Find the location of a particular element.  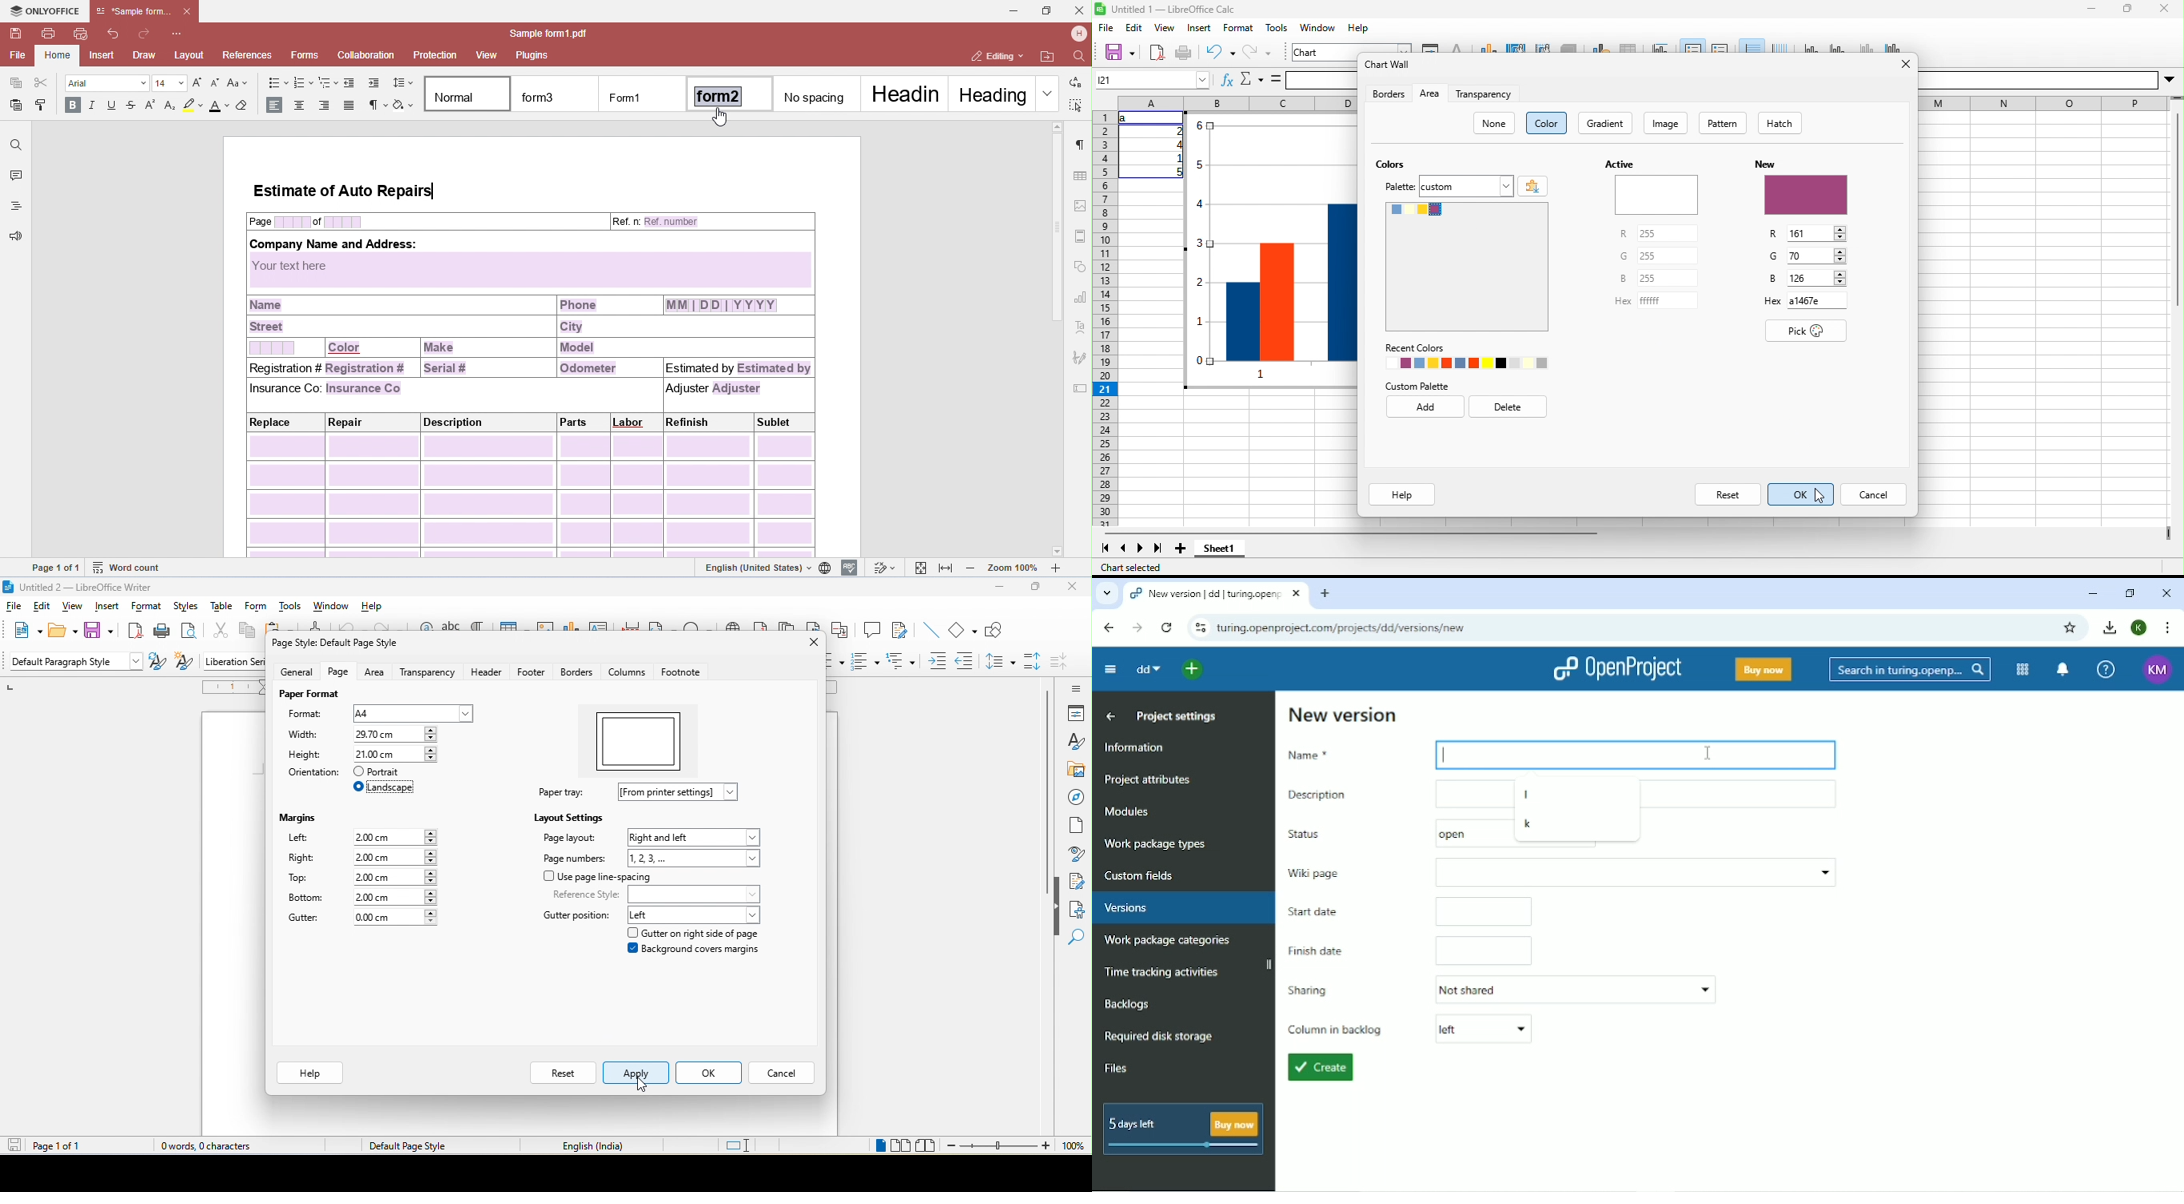

fx is located at coordinates (1227, 79).